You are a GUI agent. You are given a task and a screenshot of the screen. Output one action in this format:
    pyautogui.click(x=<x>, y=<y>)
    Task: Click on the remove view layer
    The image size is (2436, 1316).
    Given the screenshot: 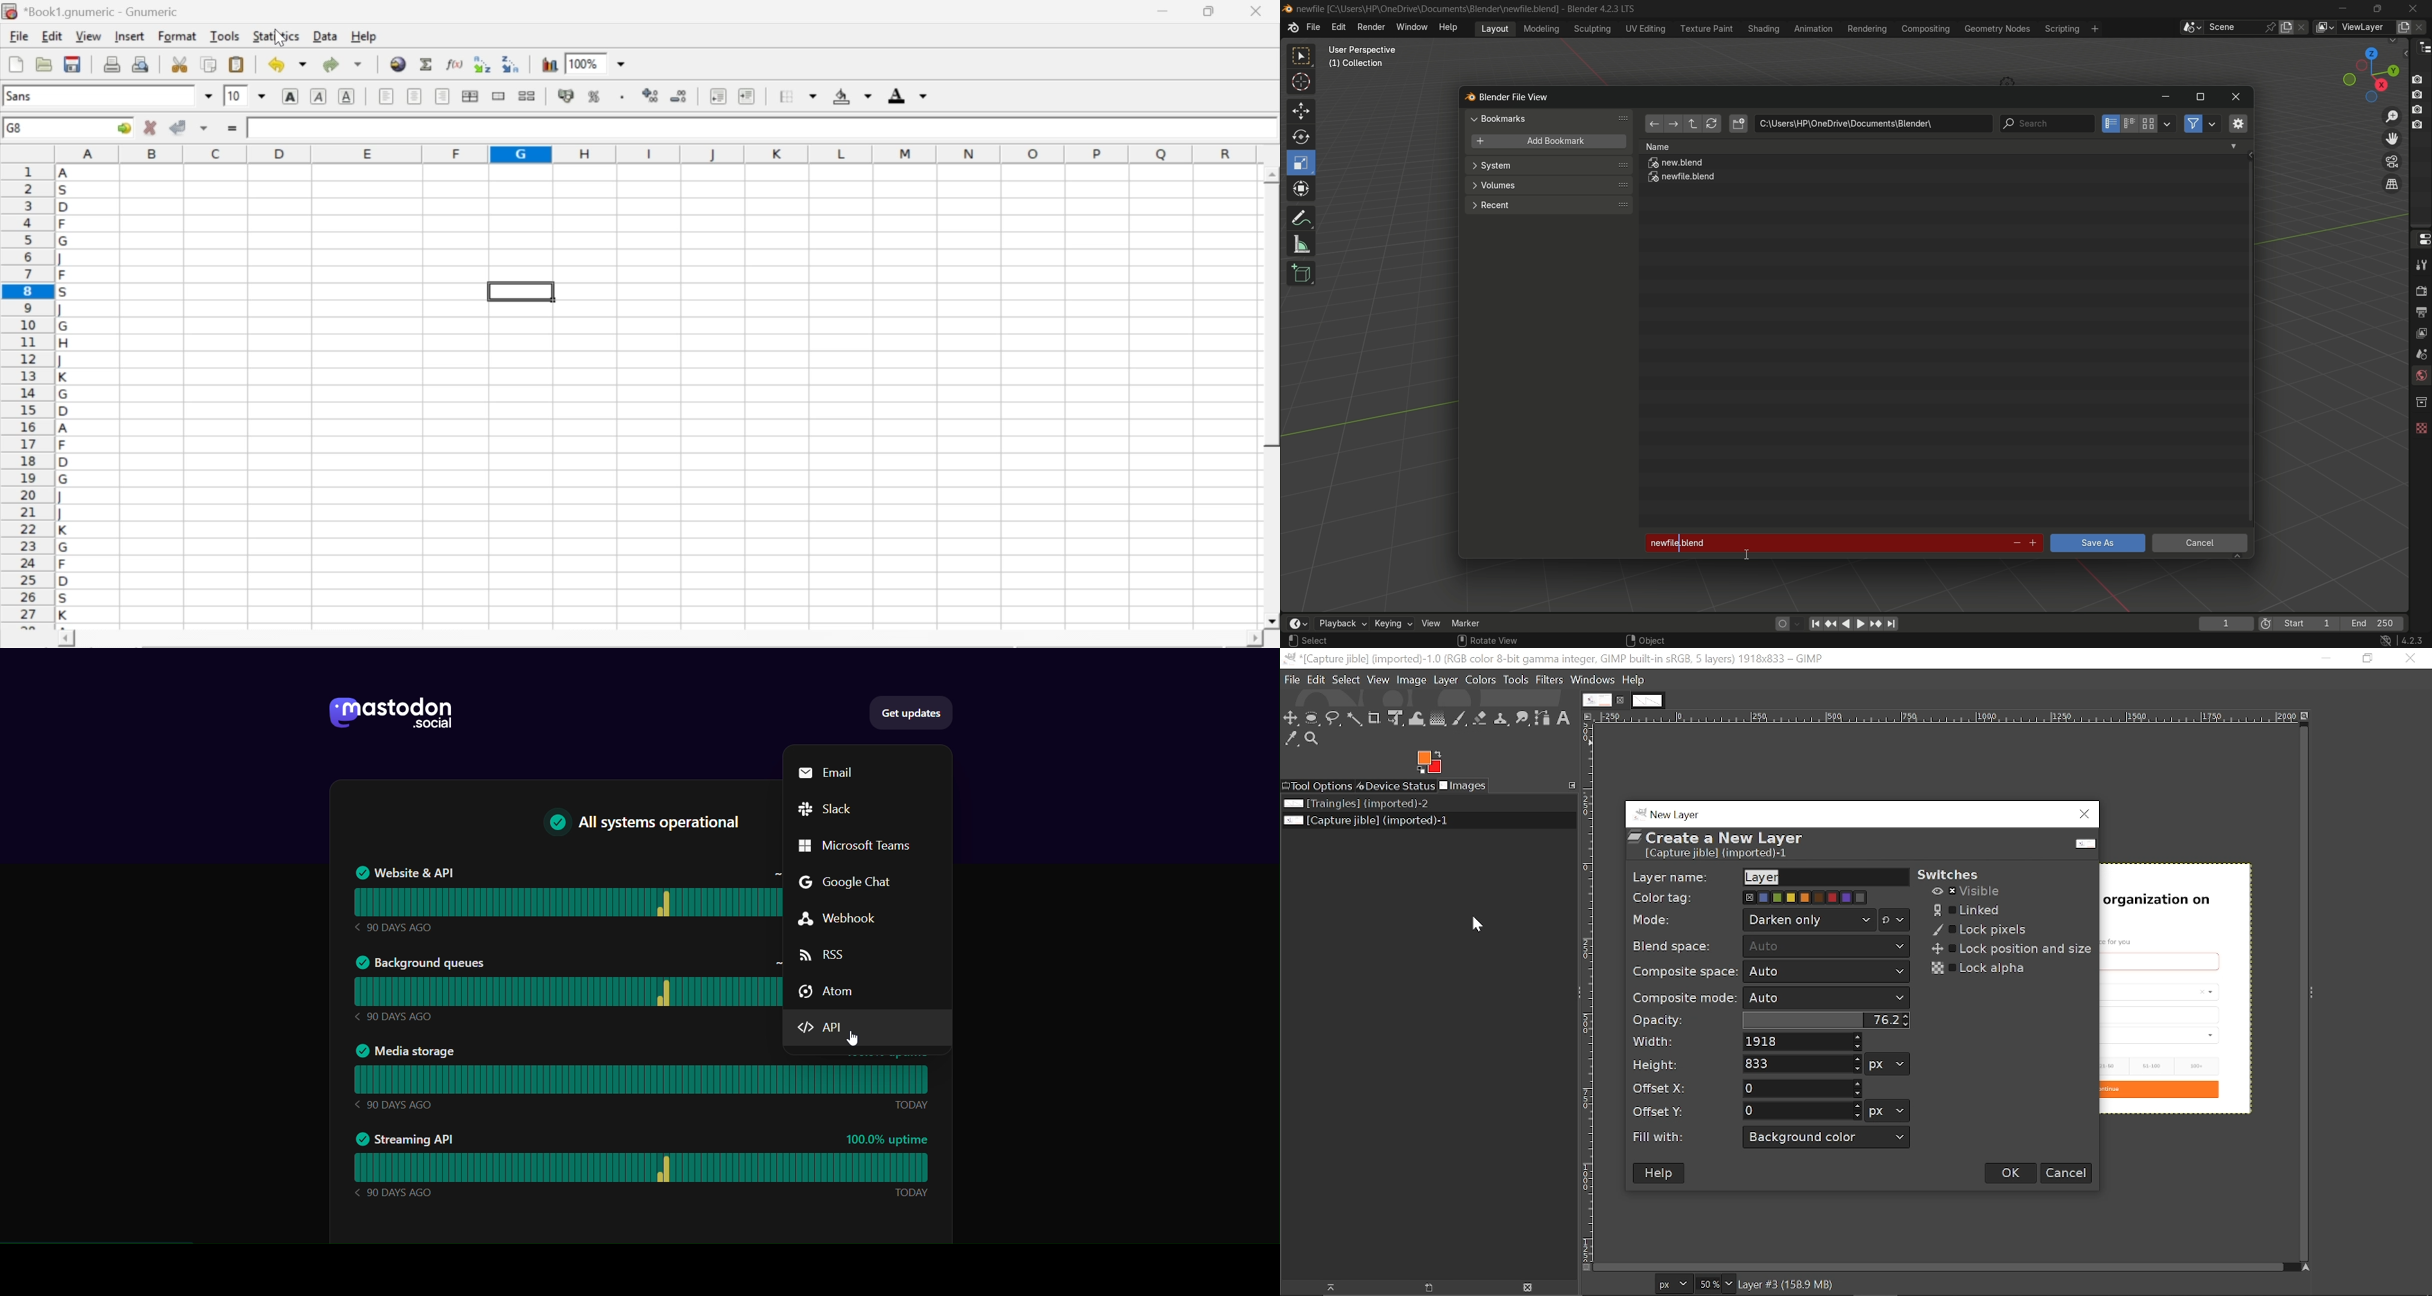 What is the action you would take?
    pyautogui.click(x=2422, y=26)
    